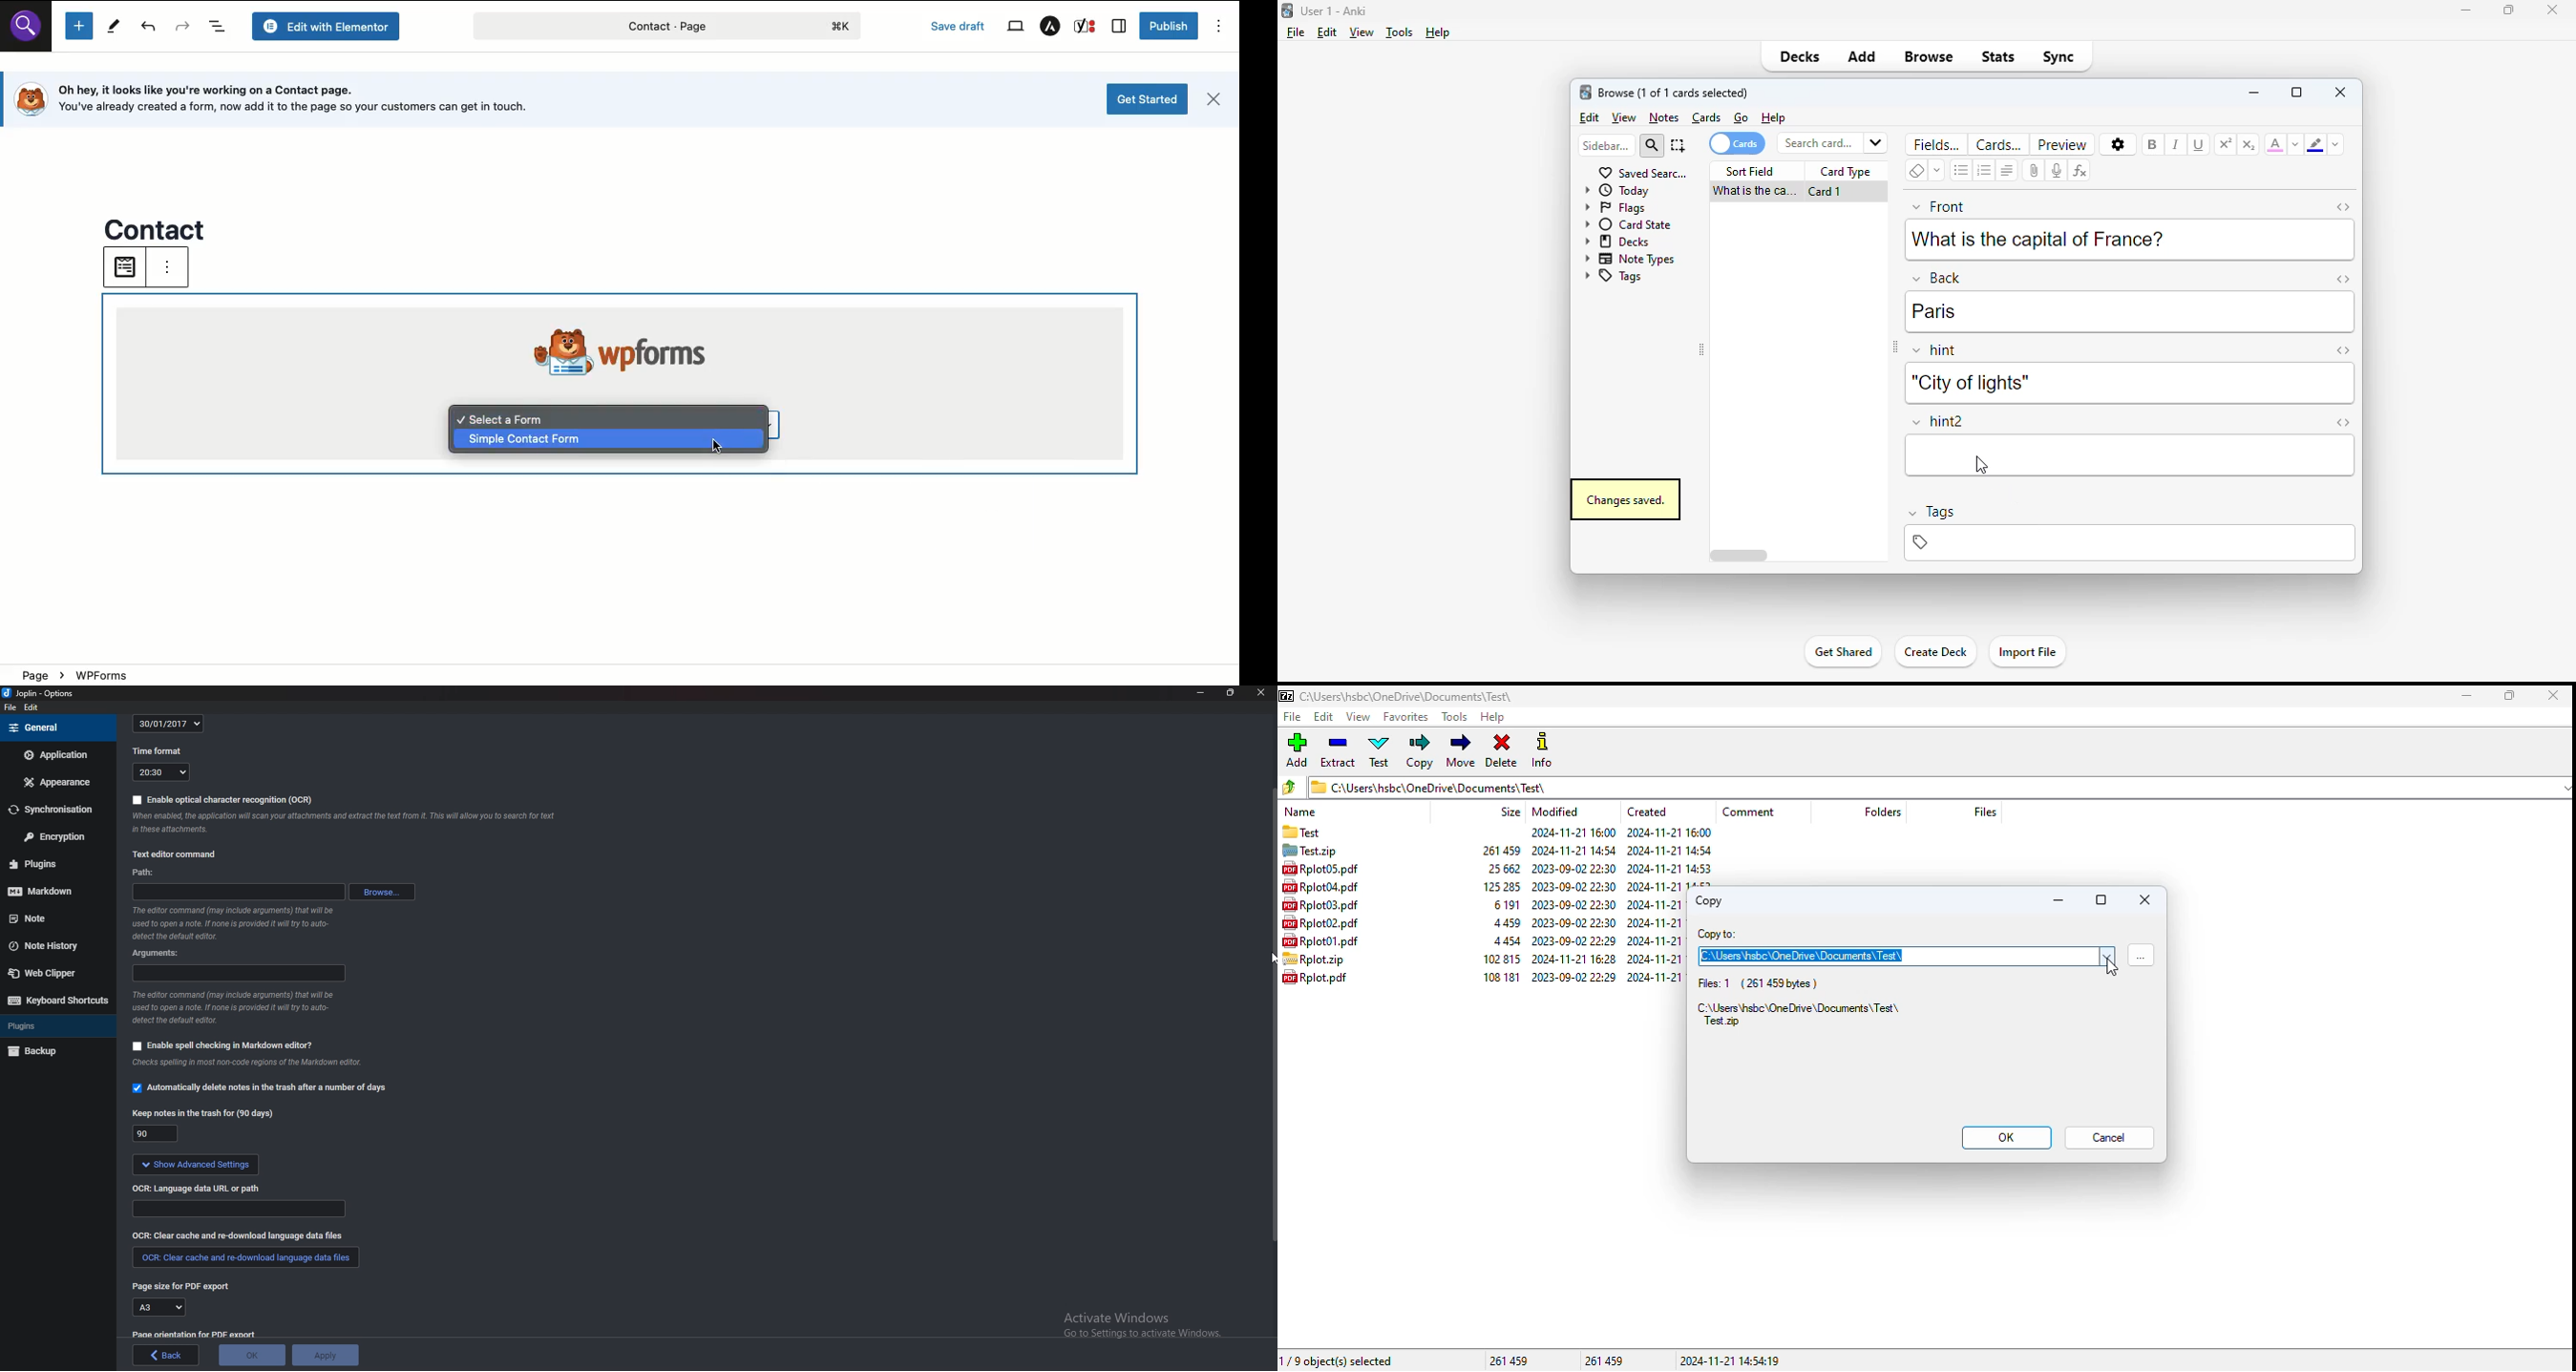 This screenshot has height=1372, width=2576. What do you see at coordinates (78, 27) in the screenshot?
I see `Add new block` at bounding box center [78, 27].